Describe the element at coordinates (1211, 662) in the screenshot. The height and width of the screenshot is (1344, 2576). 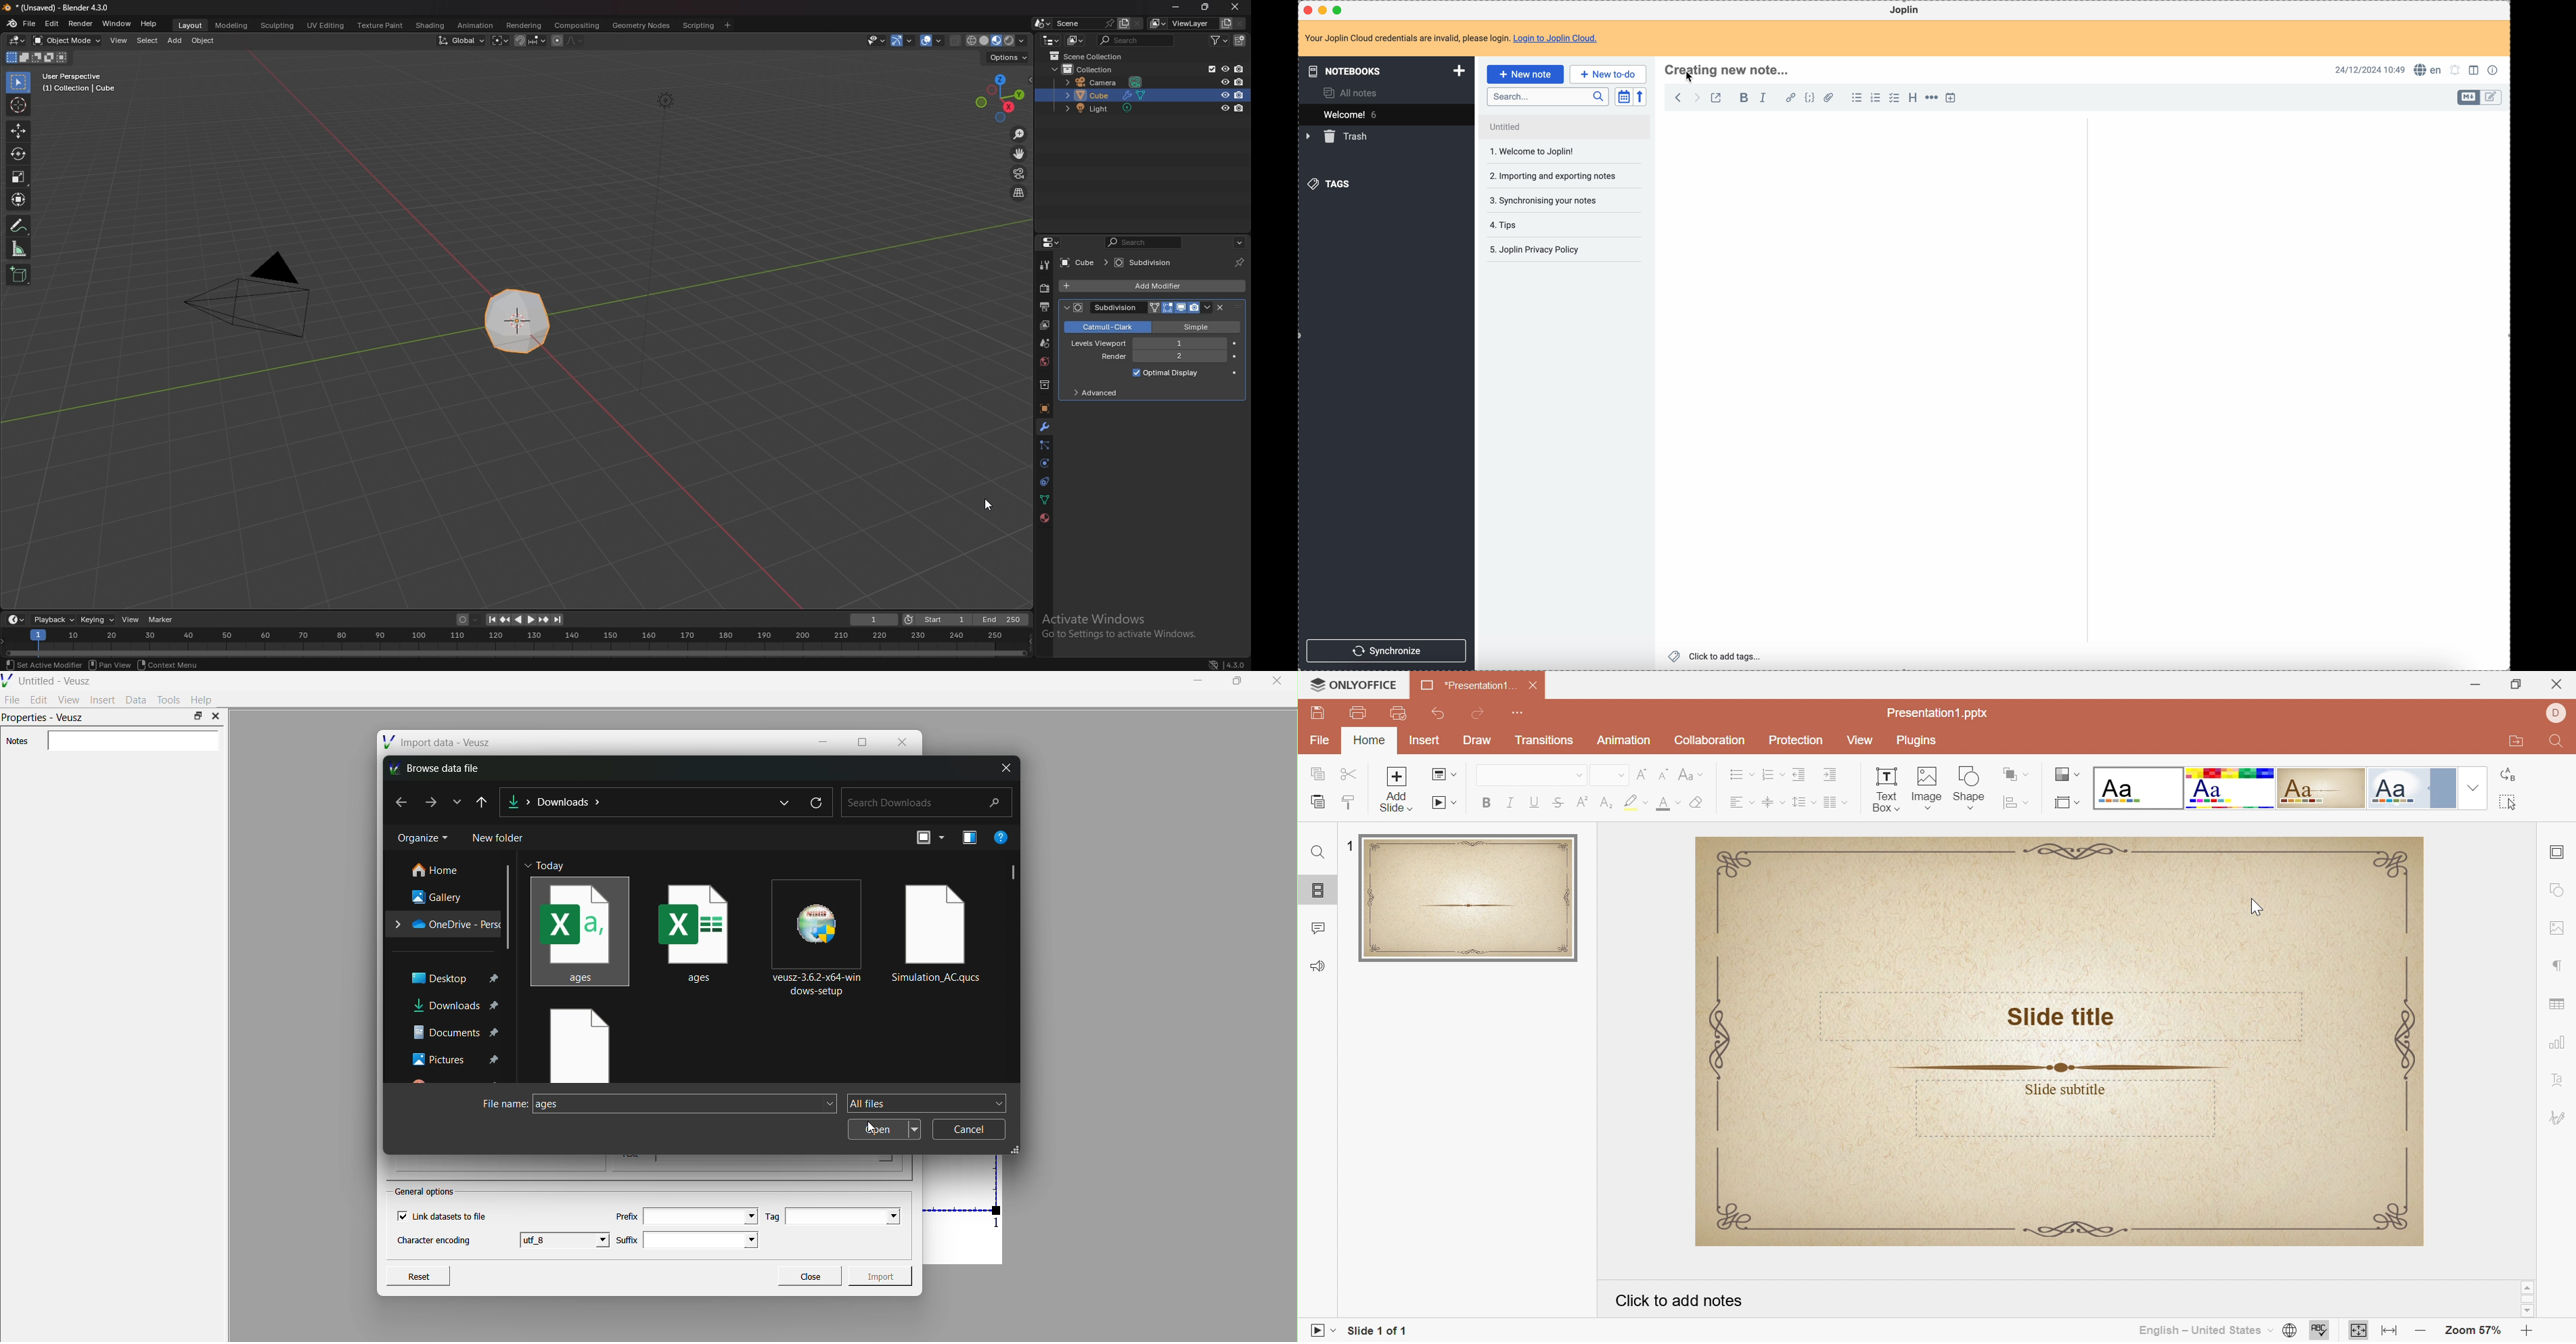
I see `network` at that location.